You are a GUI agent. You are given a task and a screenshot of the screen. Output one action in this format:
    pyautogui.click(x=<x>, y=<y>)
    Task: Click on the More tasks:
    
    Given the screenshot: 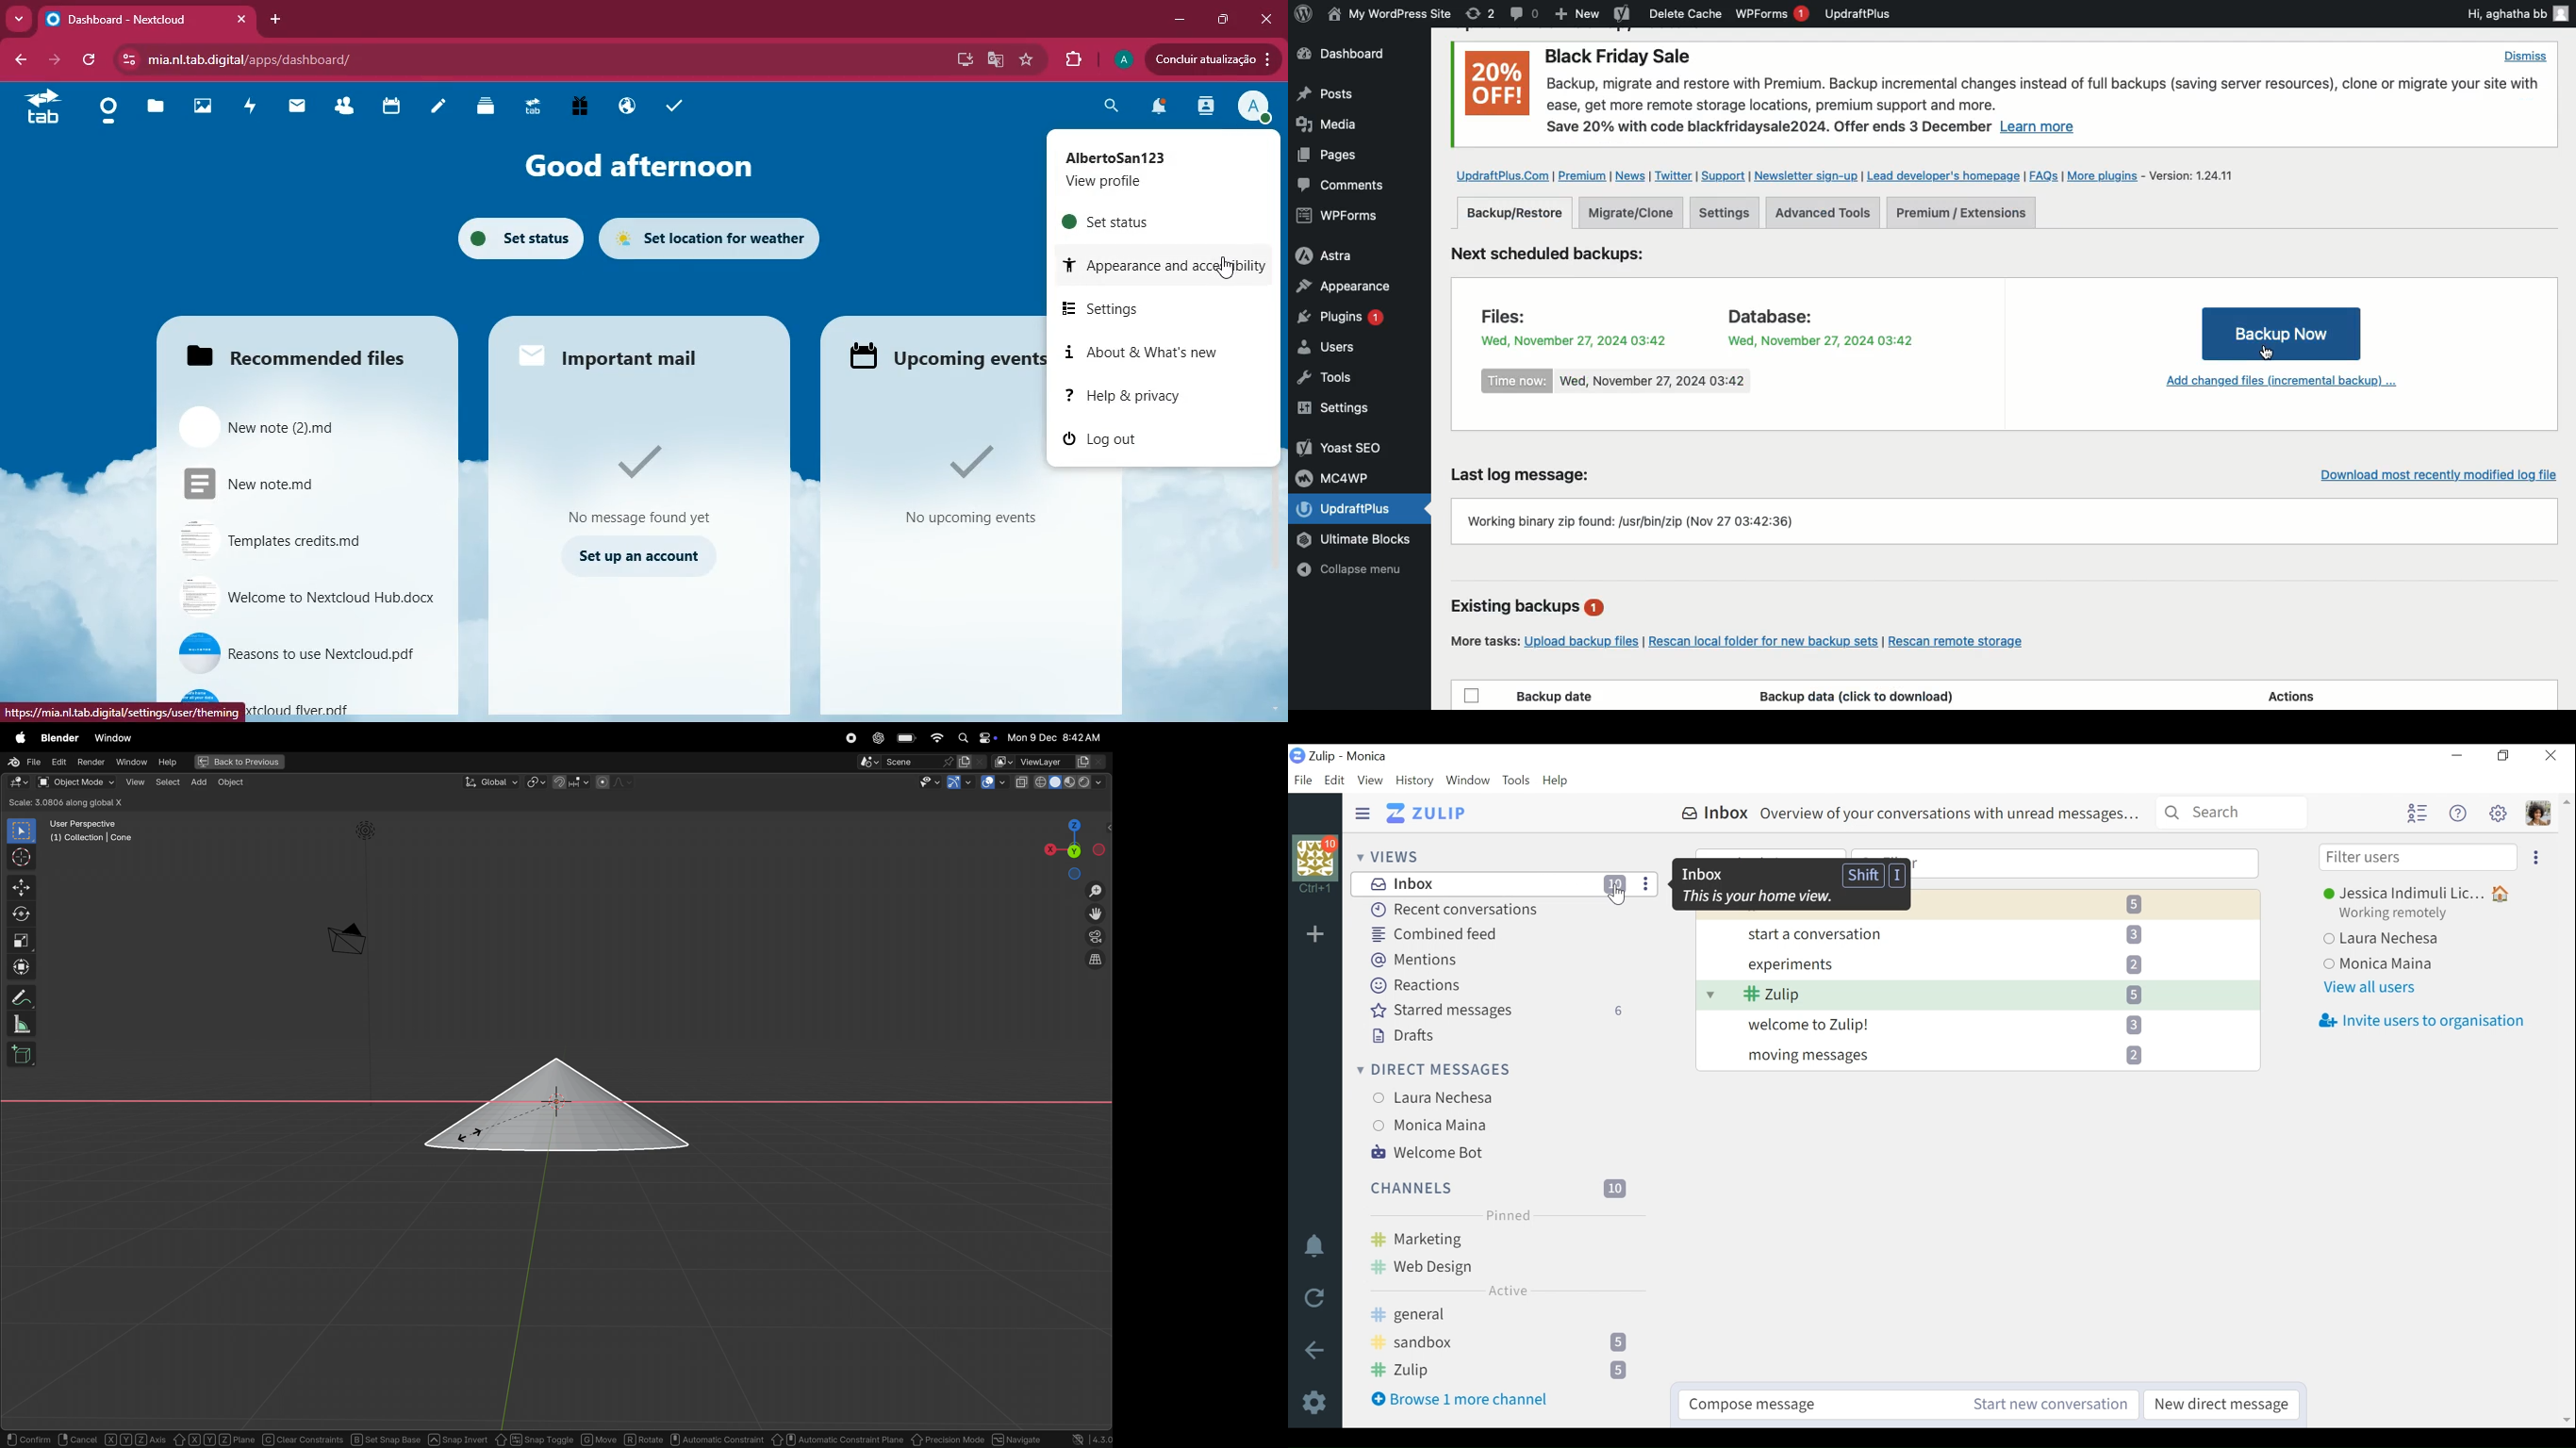 What is the action you would take?
    pyautogui.click(x=1482, y=640)
    